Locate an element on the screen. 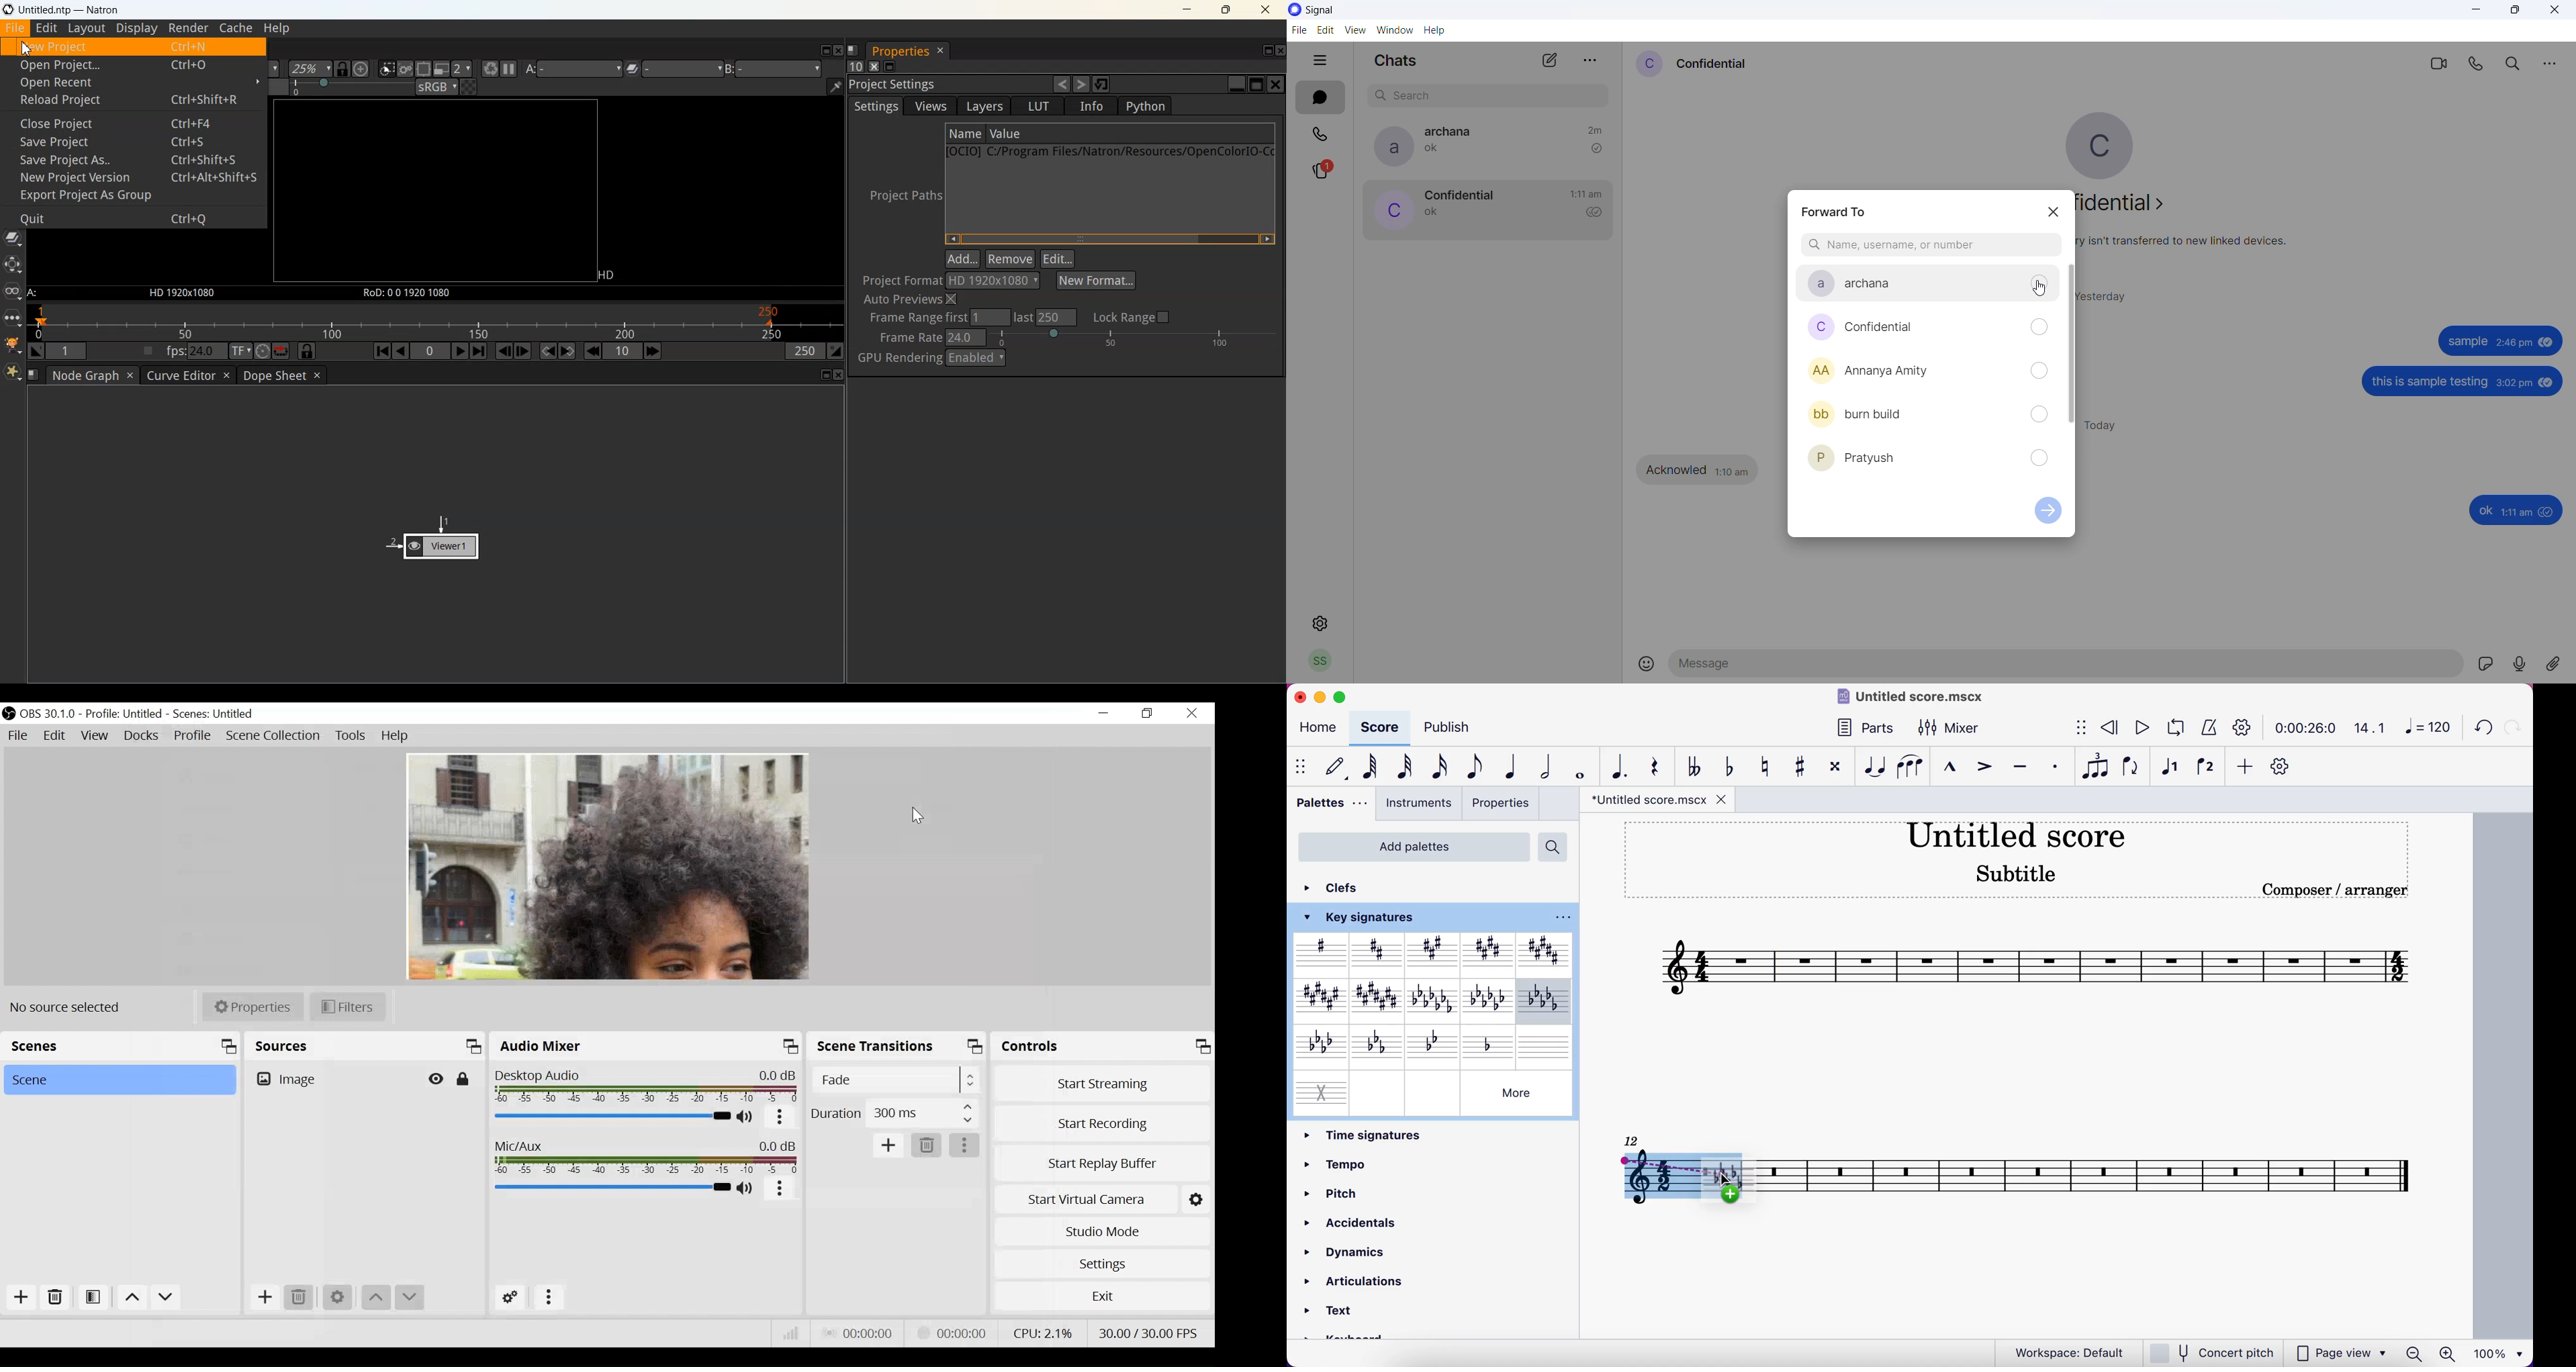 The height and width of the screenshot is (1372, 2576). Open Project is located at coordinates (131, 64).